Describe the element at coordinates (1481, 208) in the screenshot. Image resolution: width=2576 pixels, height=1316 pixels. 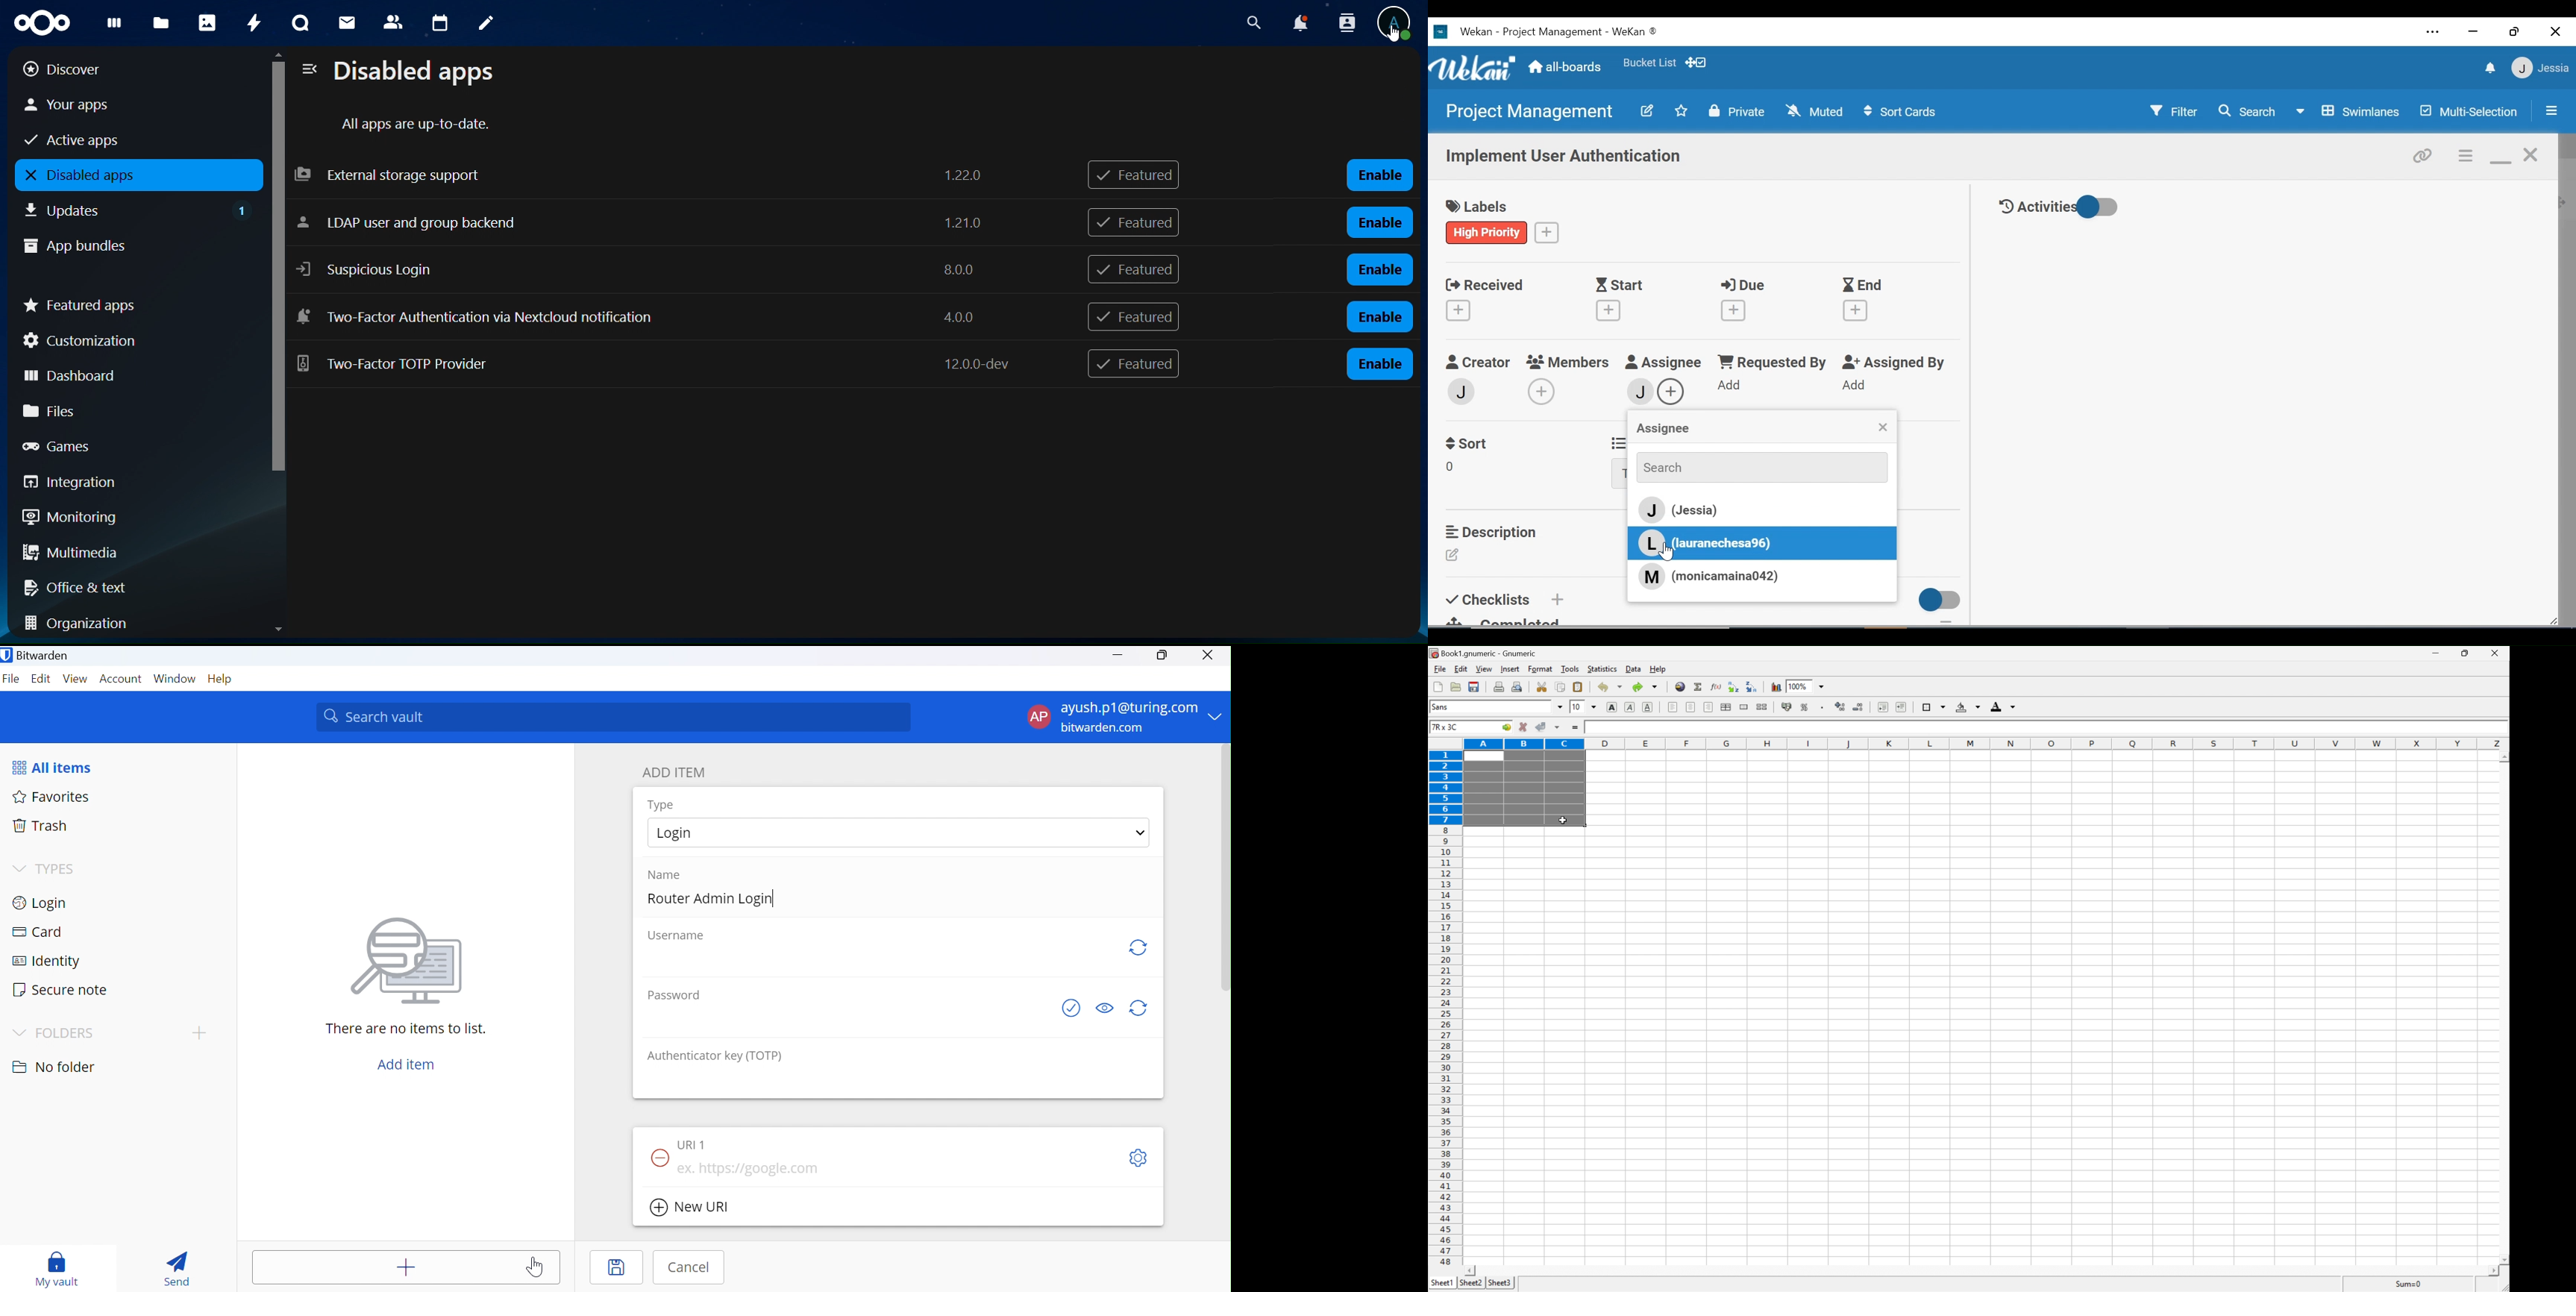
I see `labels` at that location.